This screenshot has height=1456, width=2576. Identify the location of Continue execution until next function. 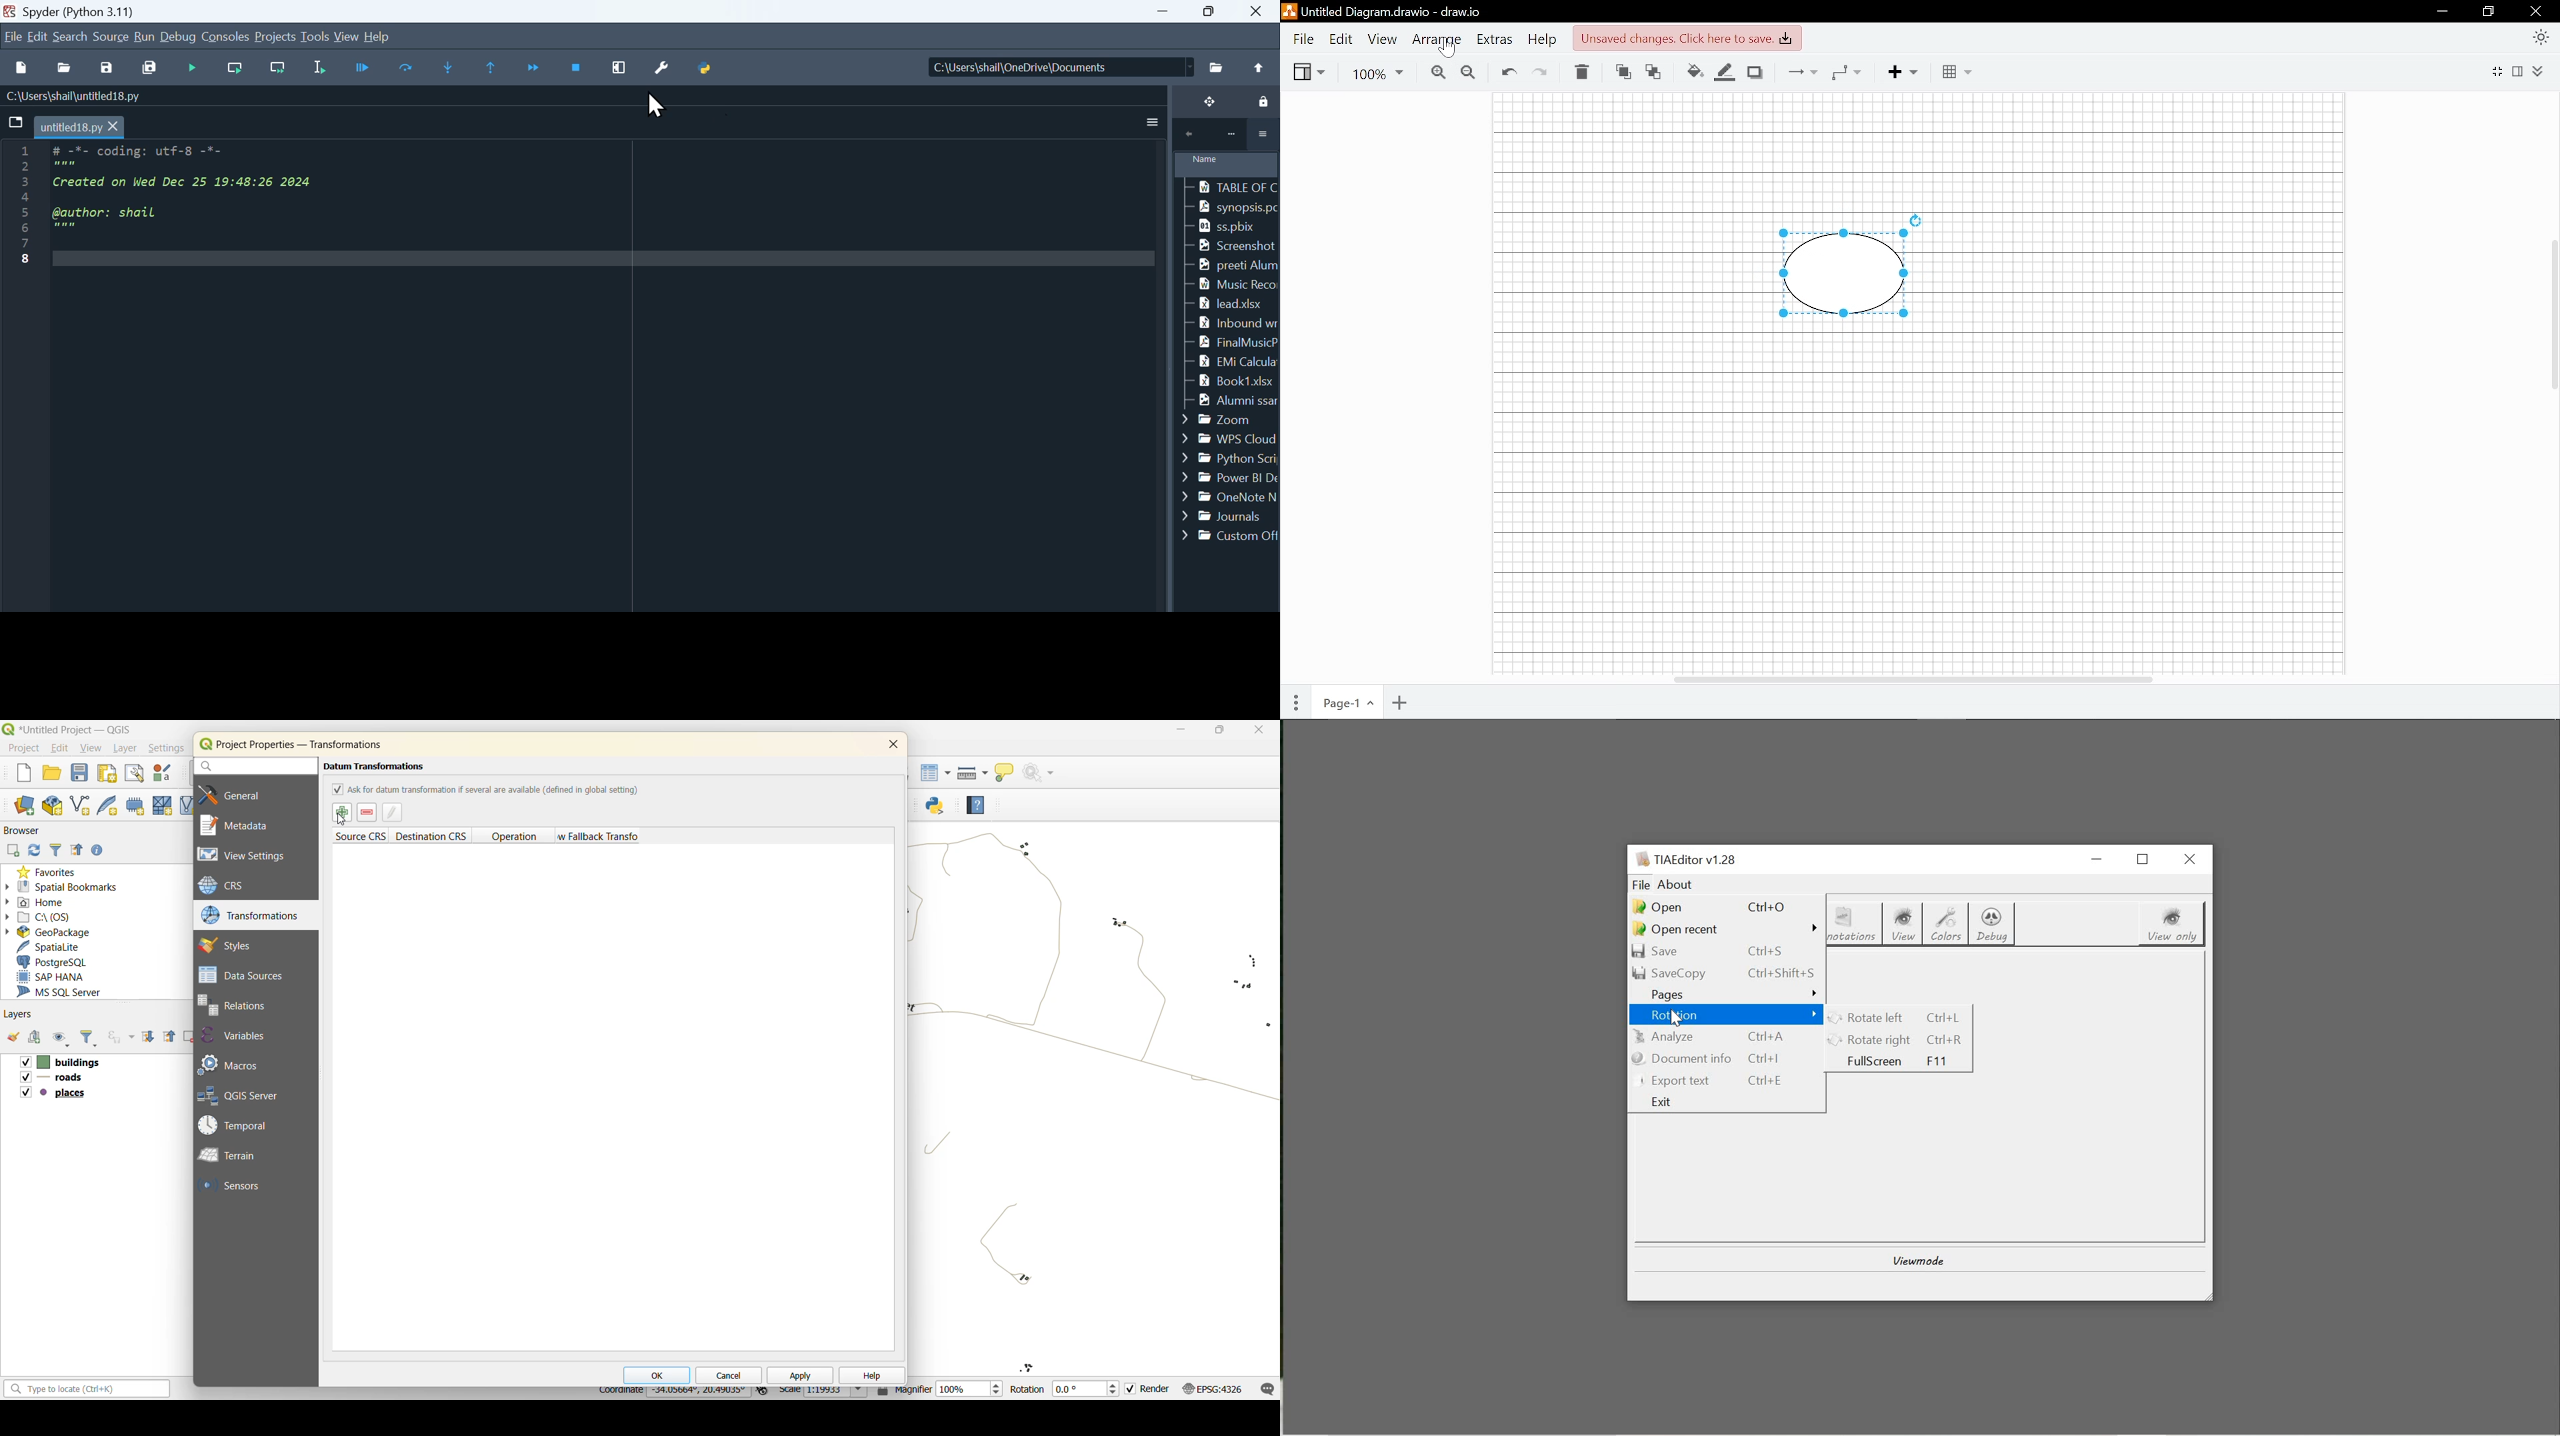
(535, 69).